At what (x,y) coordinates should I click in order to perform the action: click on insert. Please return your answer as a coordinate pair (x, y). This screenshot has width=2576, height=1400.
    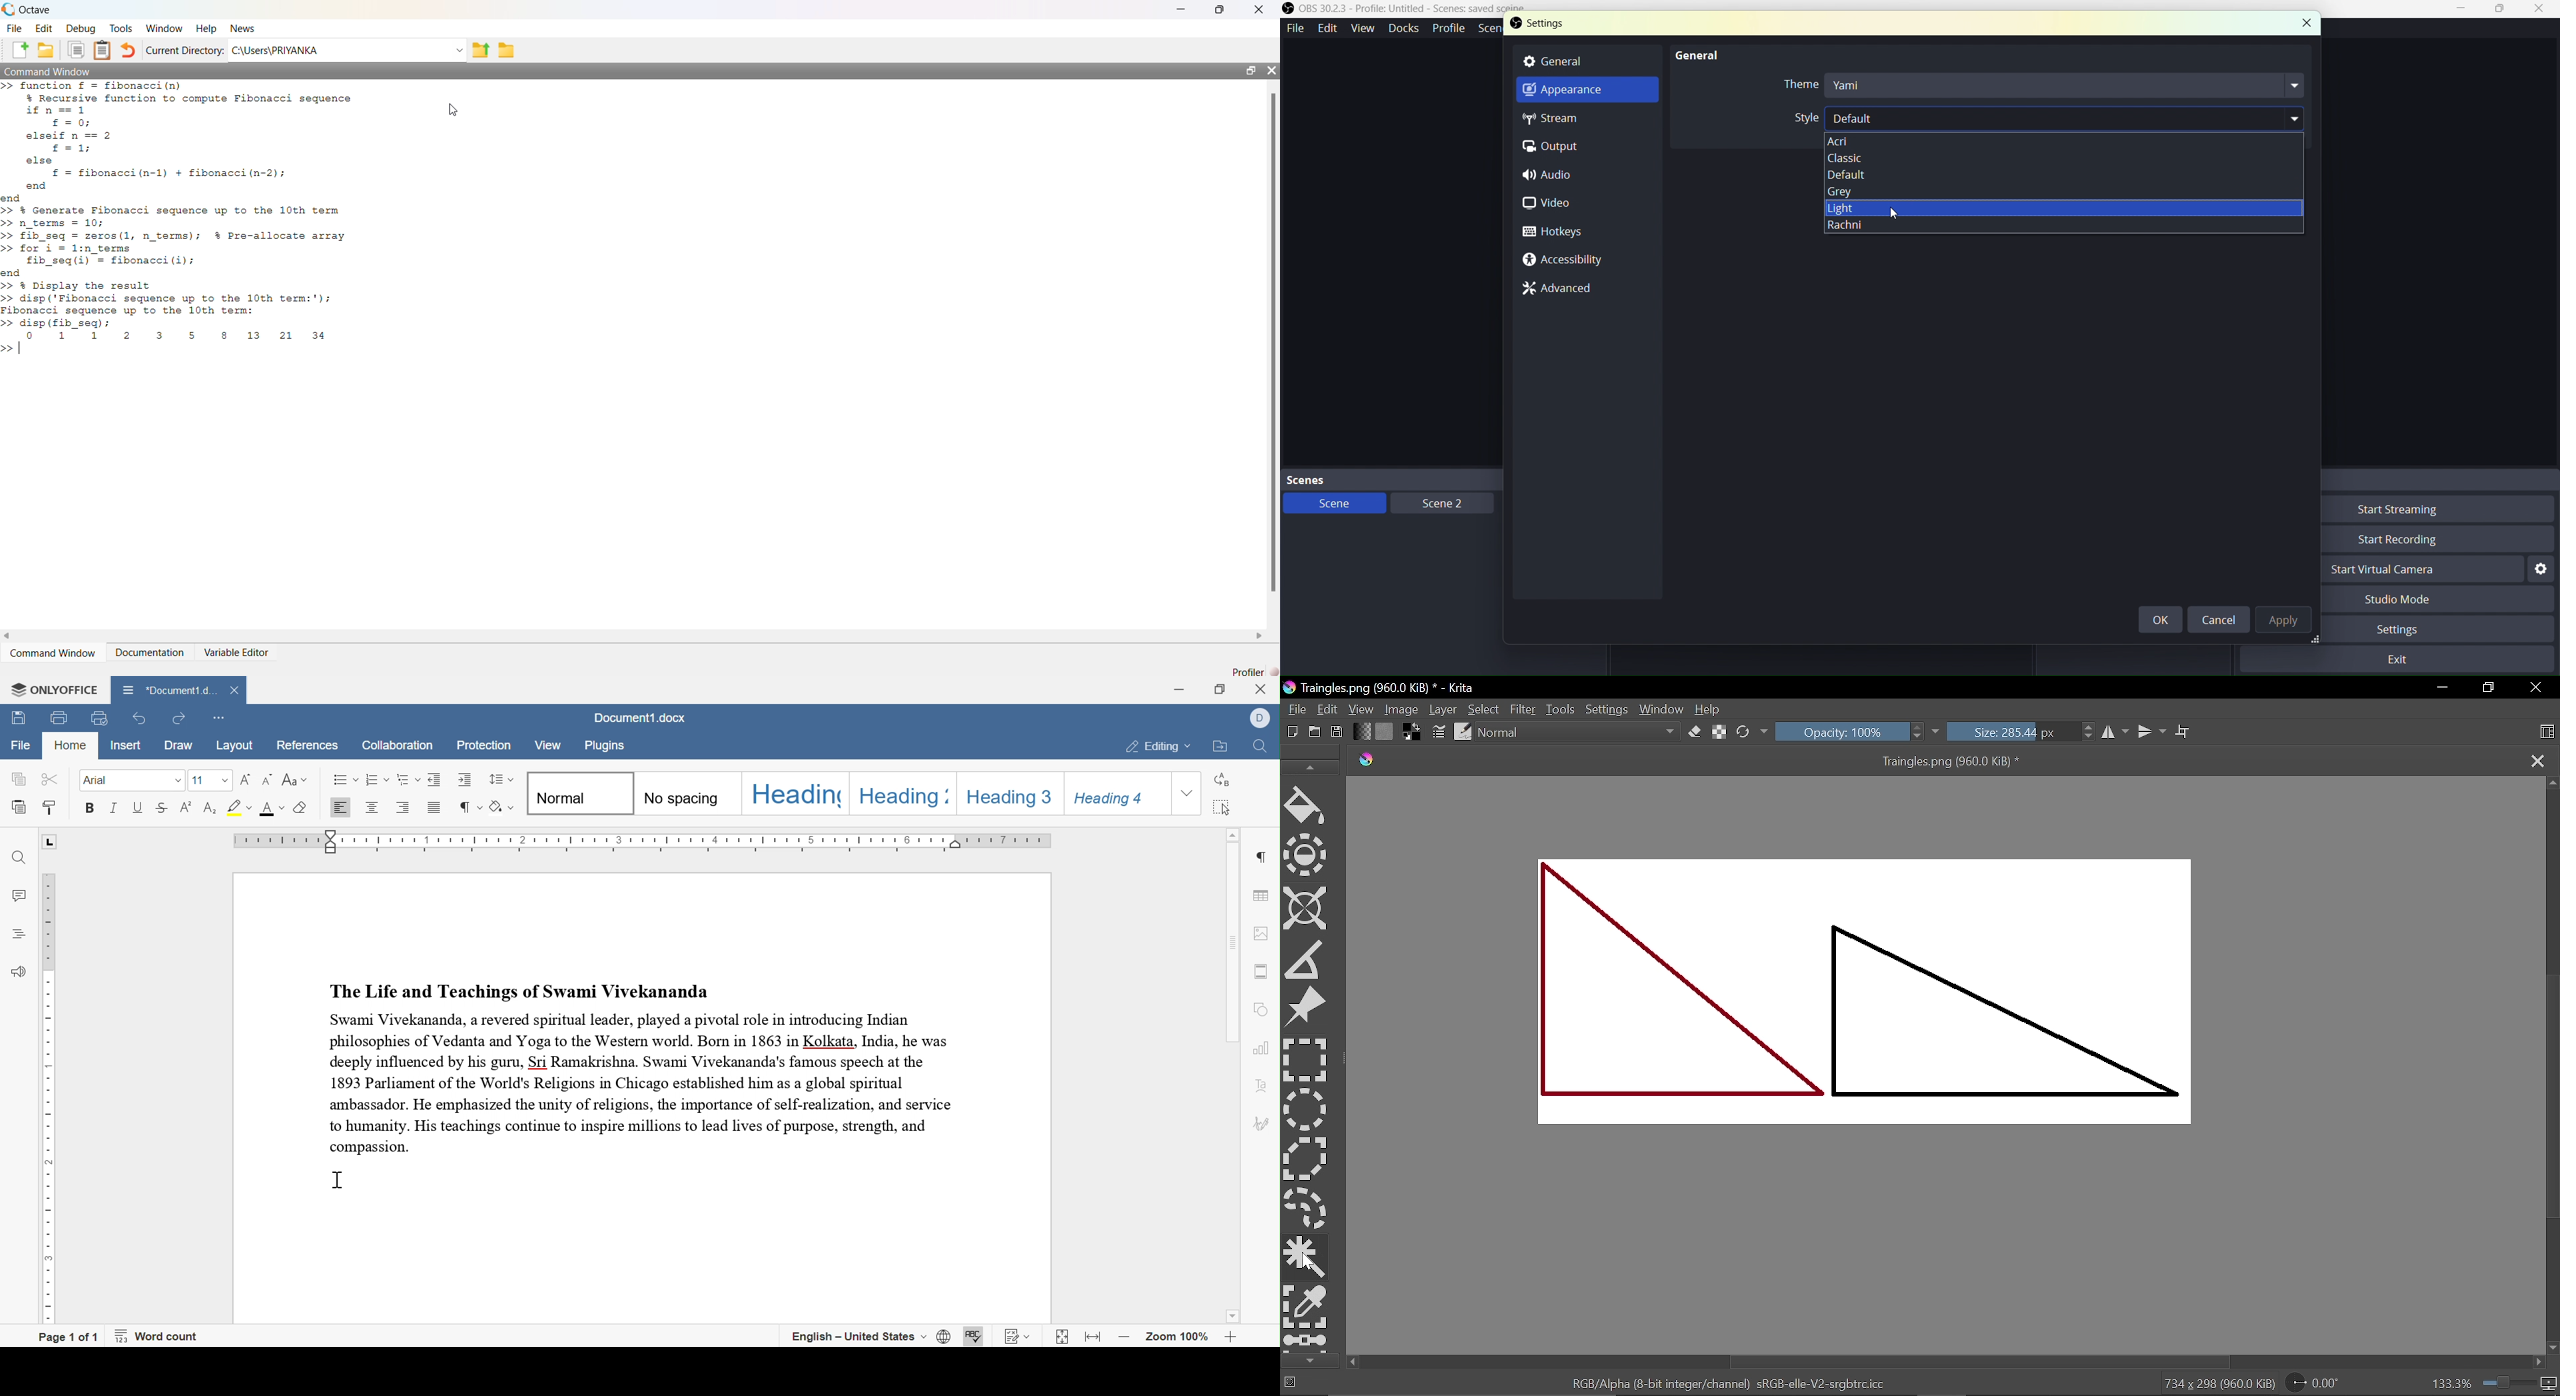
    Looking at the image, I should click on (127, 745).